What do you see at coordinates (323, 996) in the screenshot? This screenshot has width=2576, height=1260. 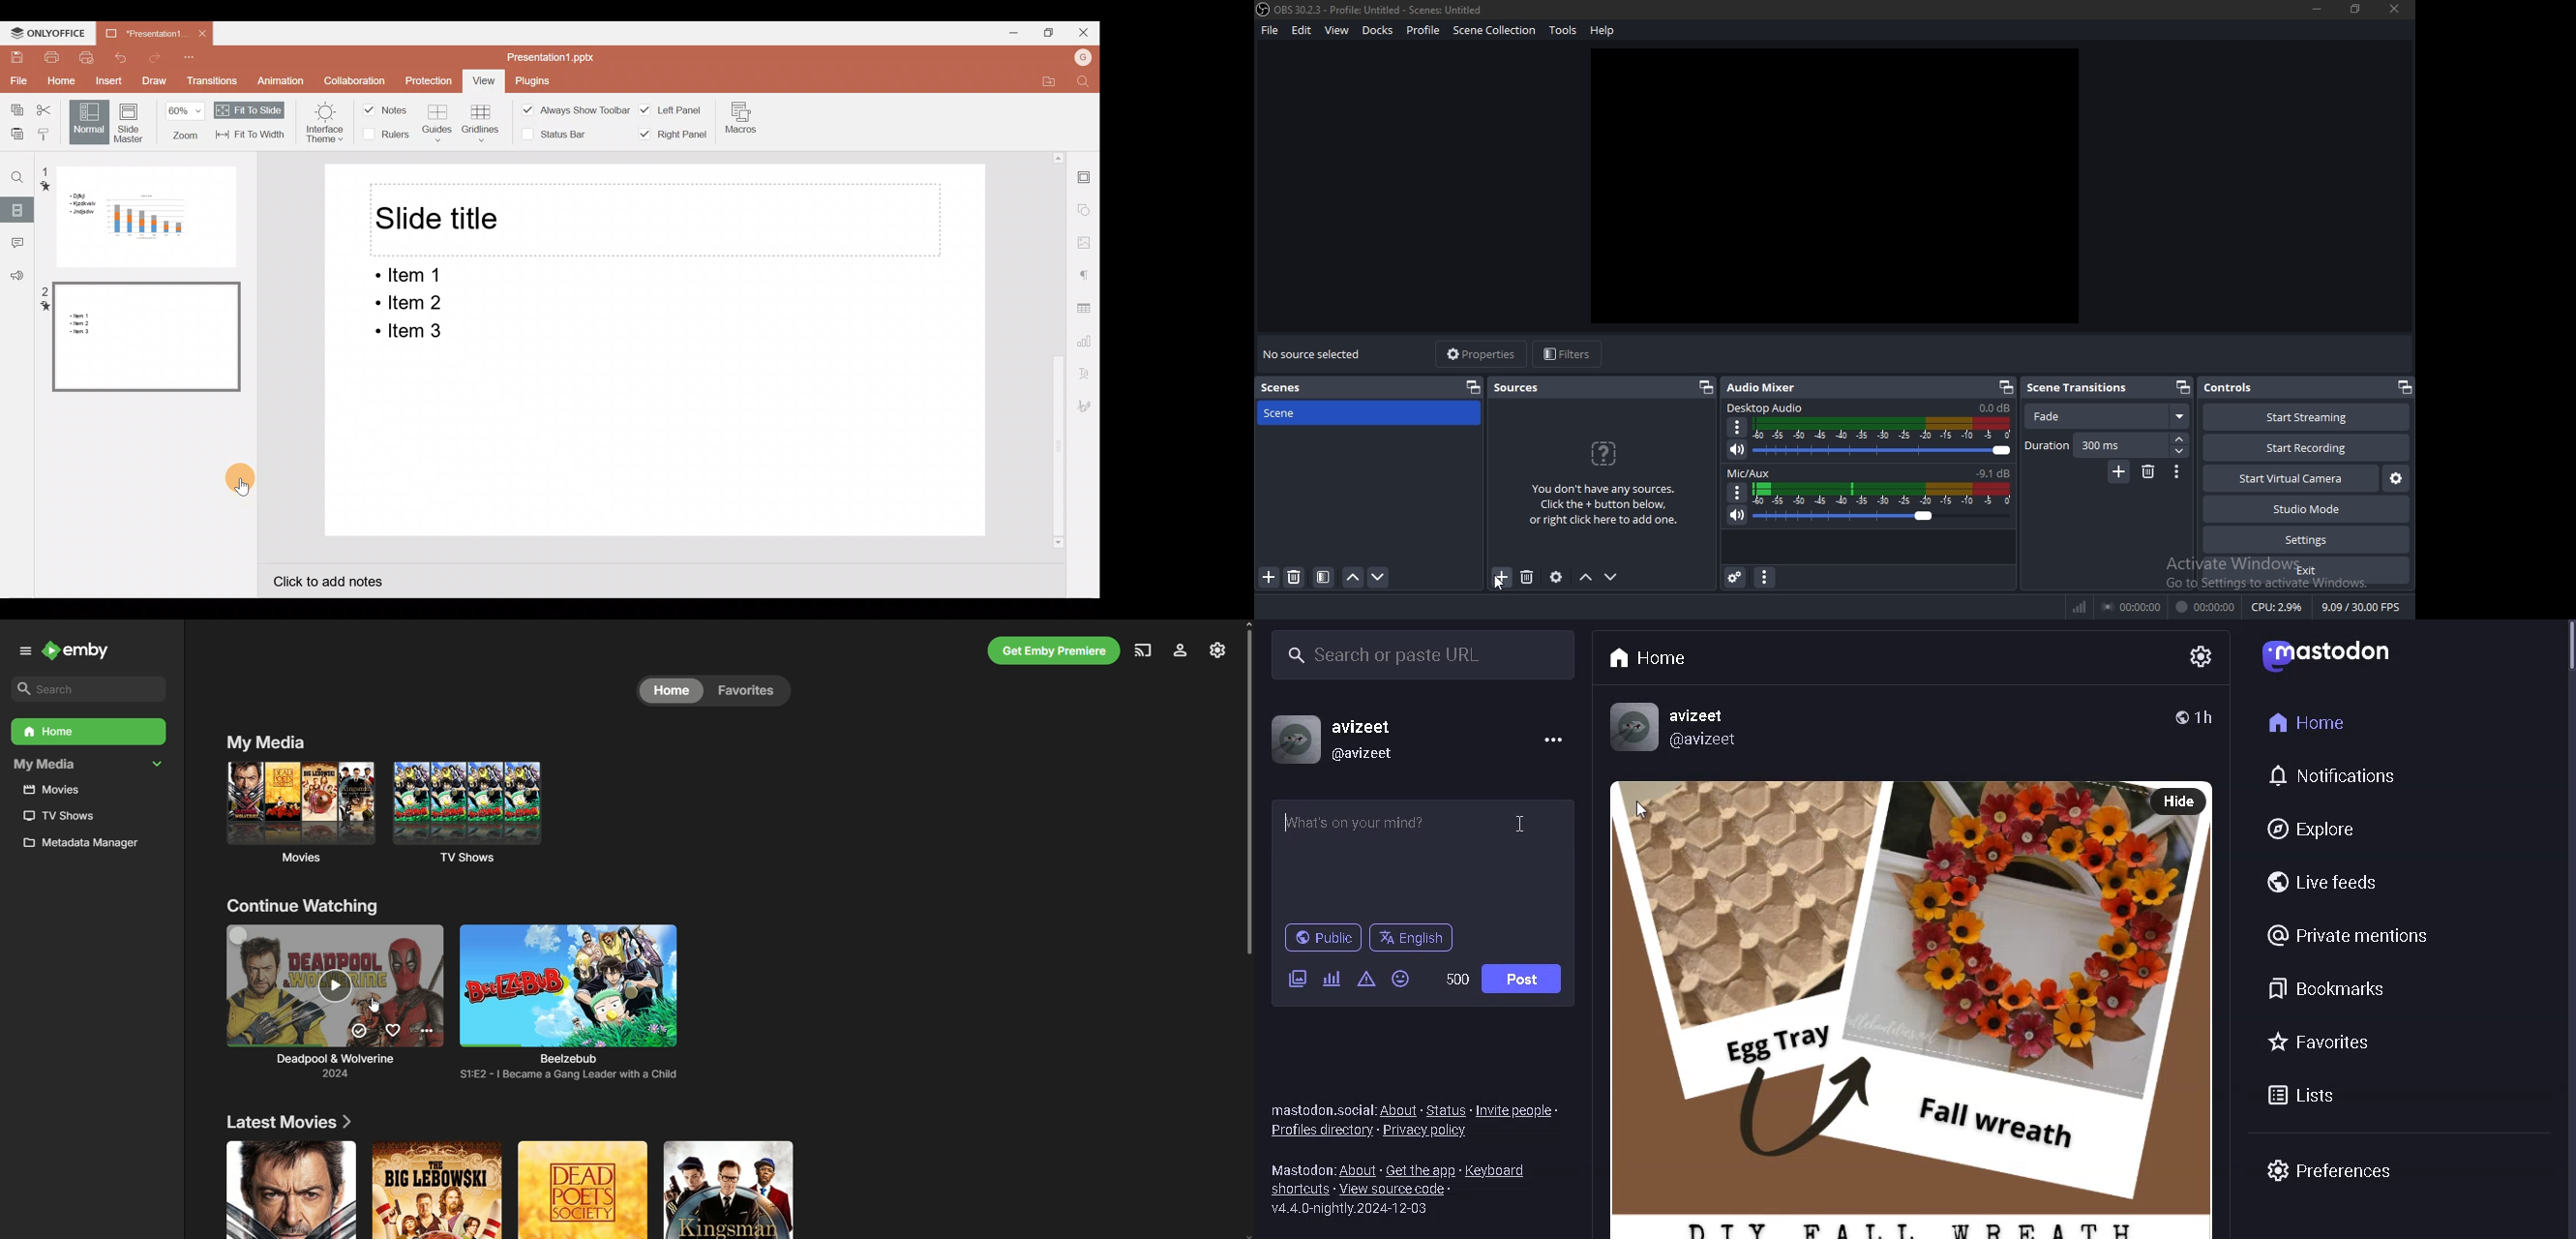 I see `Deadpool and Wolverine` at bounding box center [323, 996].